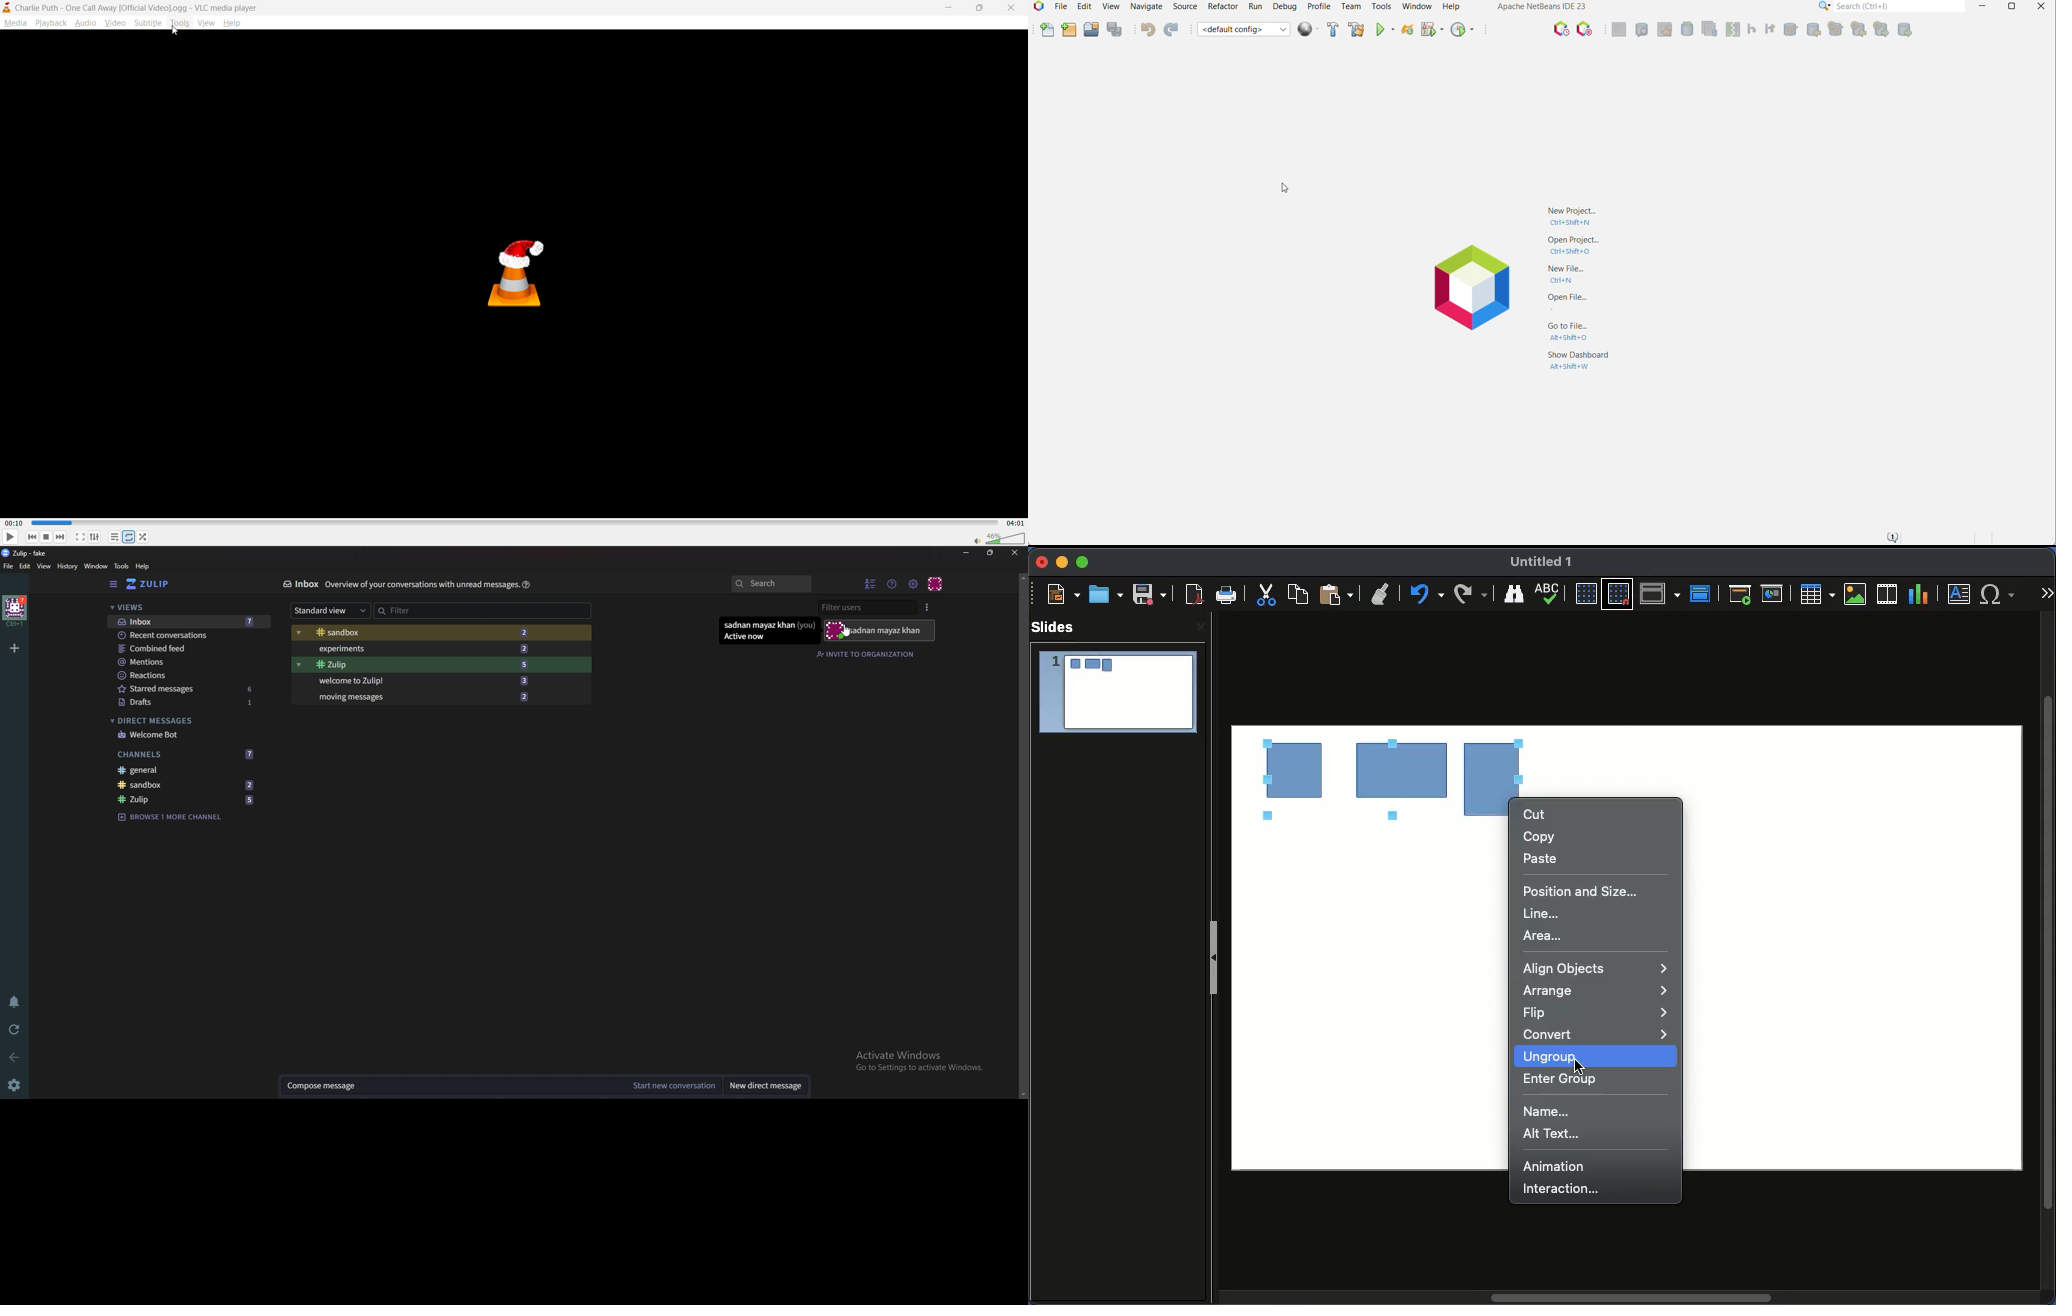 The height and width of the screenshot is (1316, 2072). I want to click on Reload, so click(17, 1028).